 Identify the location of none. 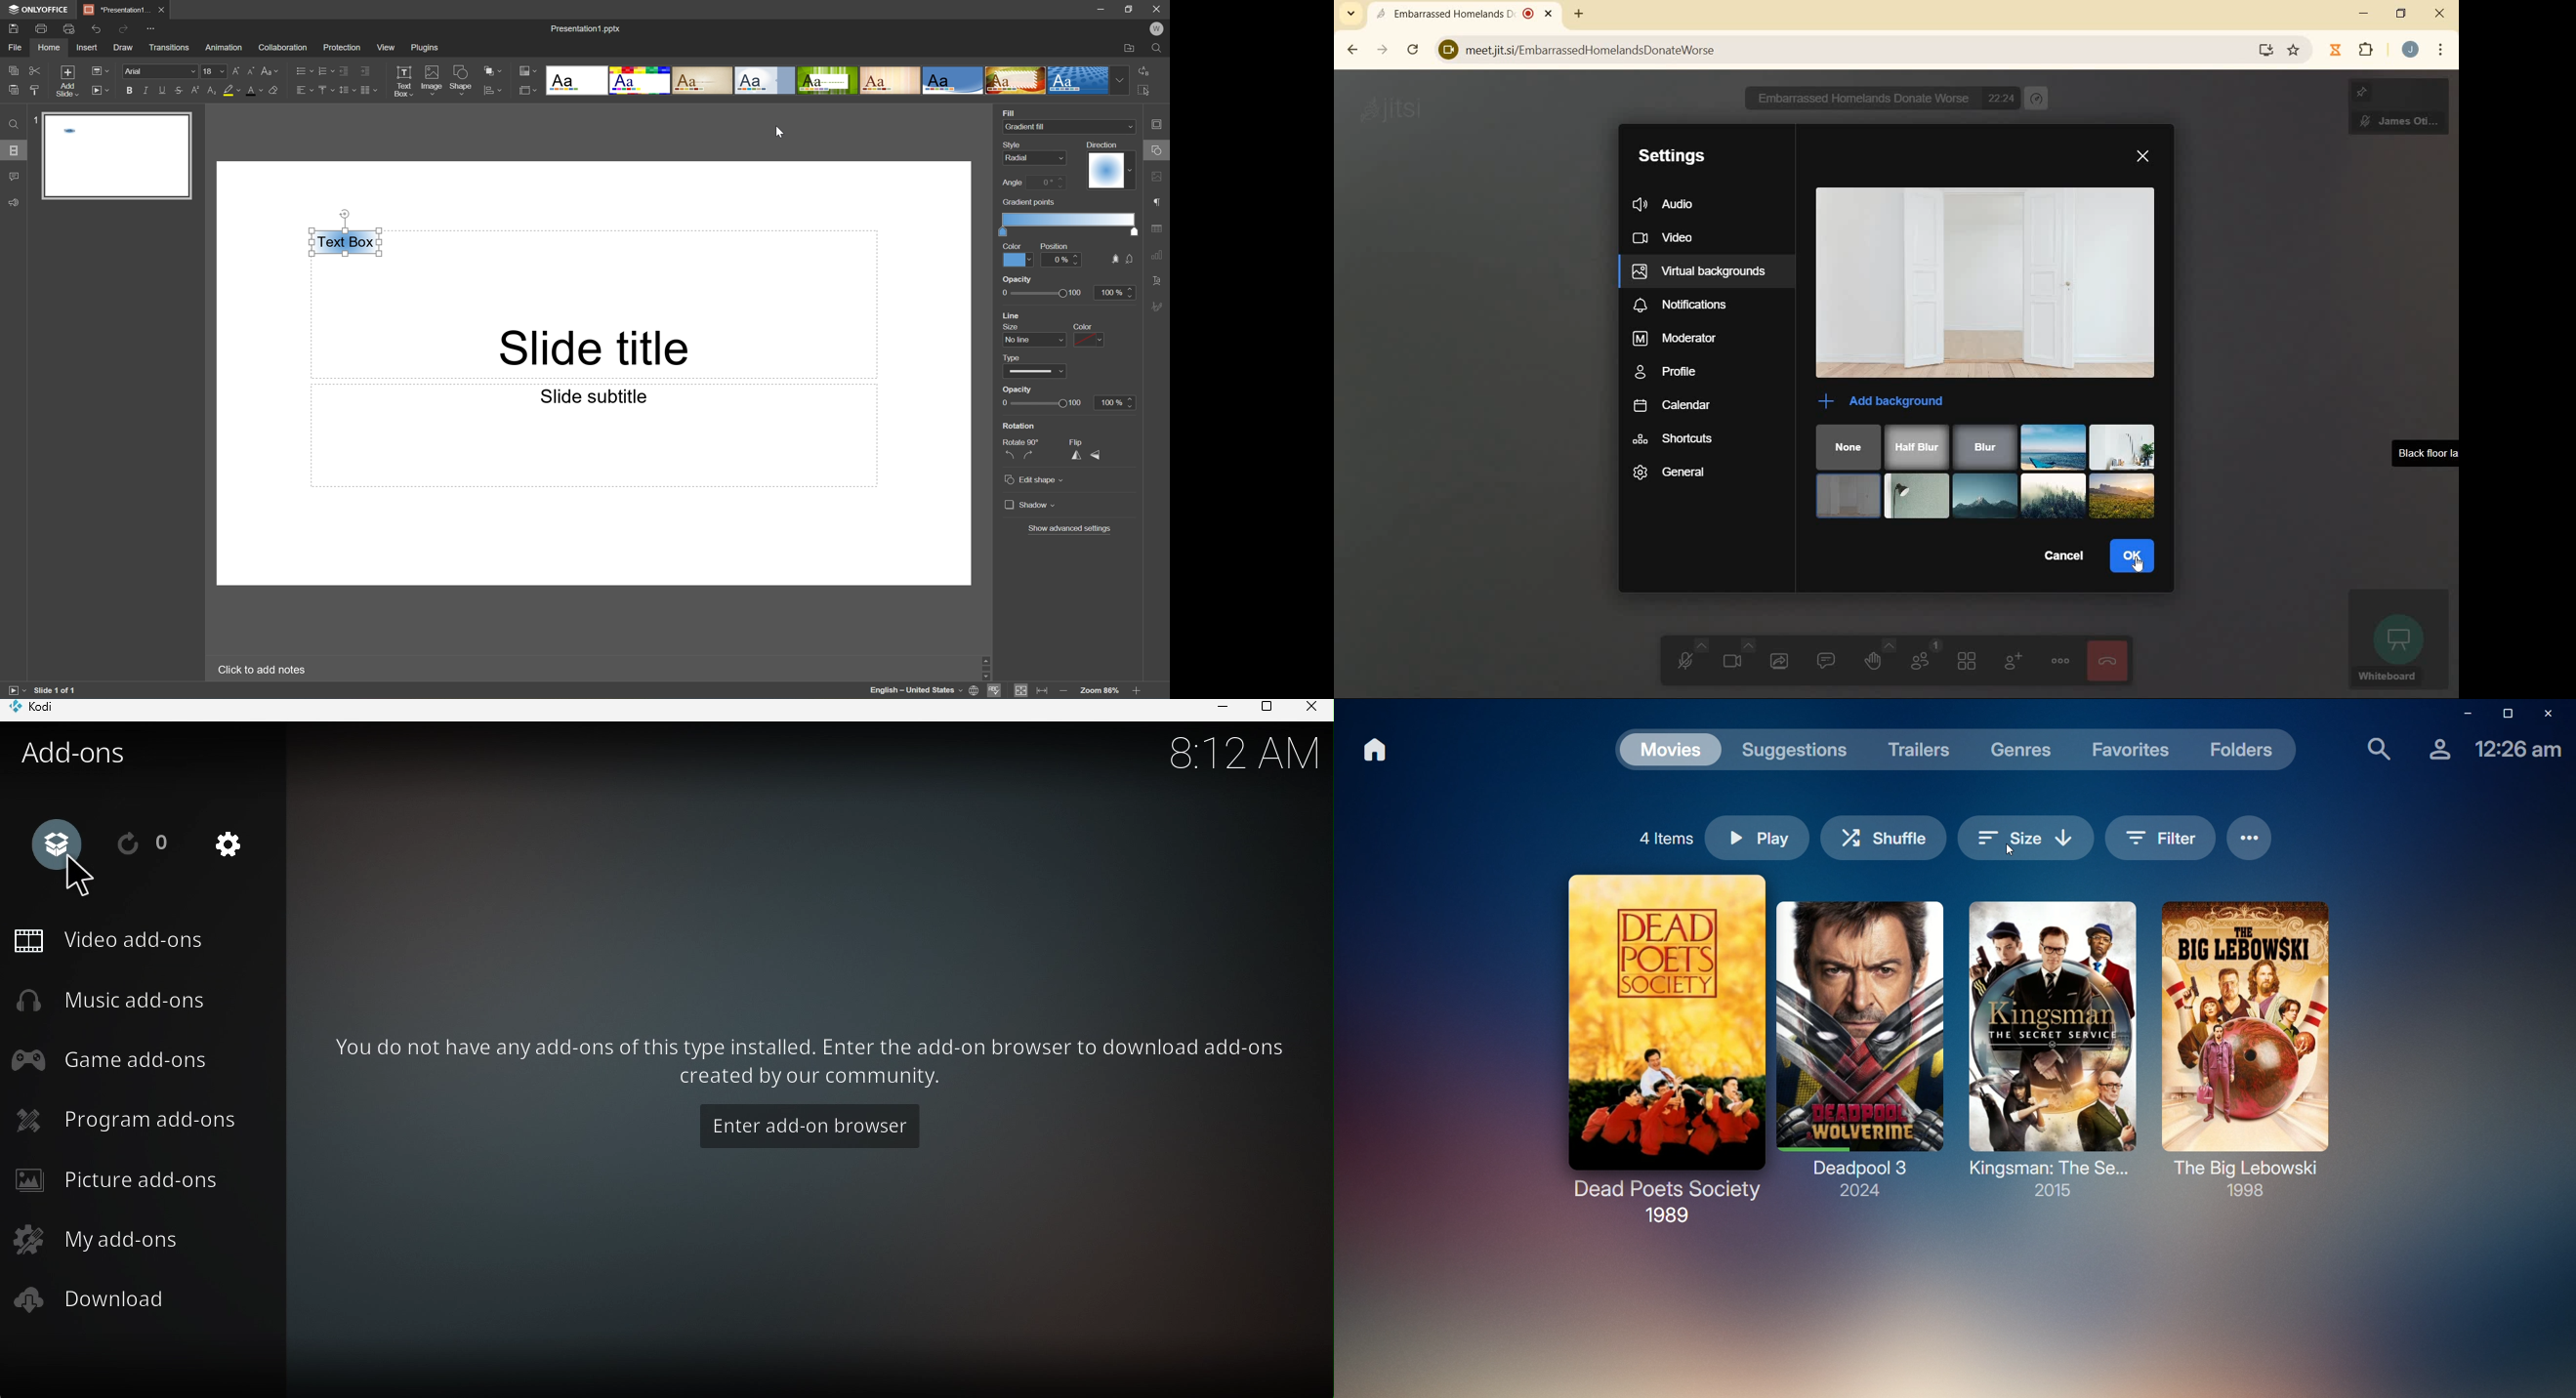
(1849, 447).